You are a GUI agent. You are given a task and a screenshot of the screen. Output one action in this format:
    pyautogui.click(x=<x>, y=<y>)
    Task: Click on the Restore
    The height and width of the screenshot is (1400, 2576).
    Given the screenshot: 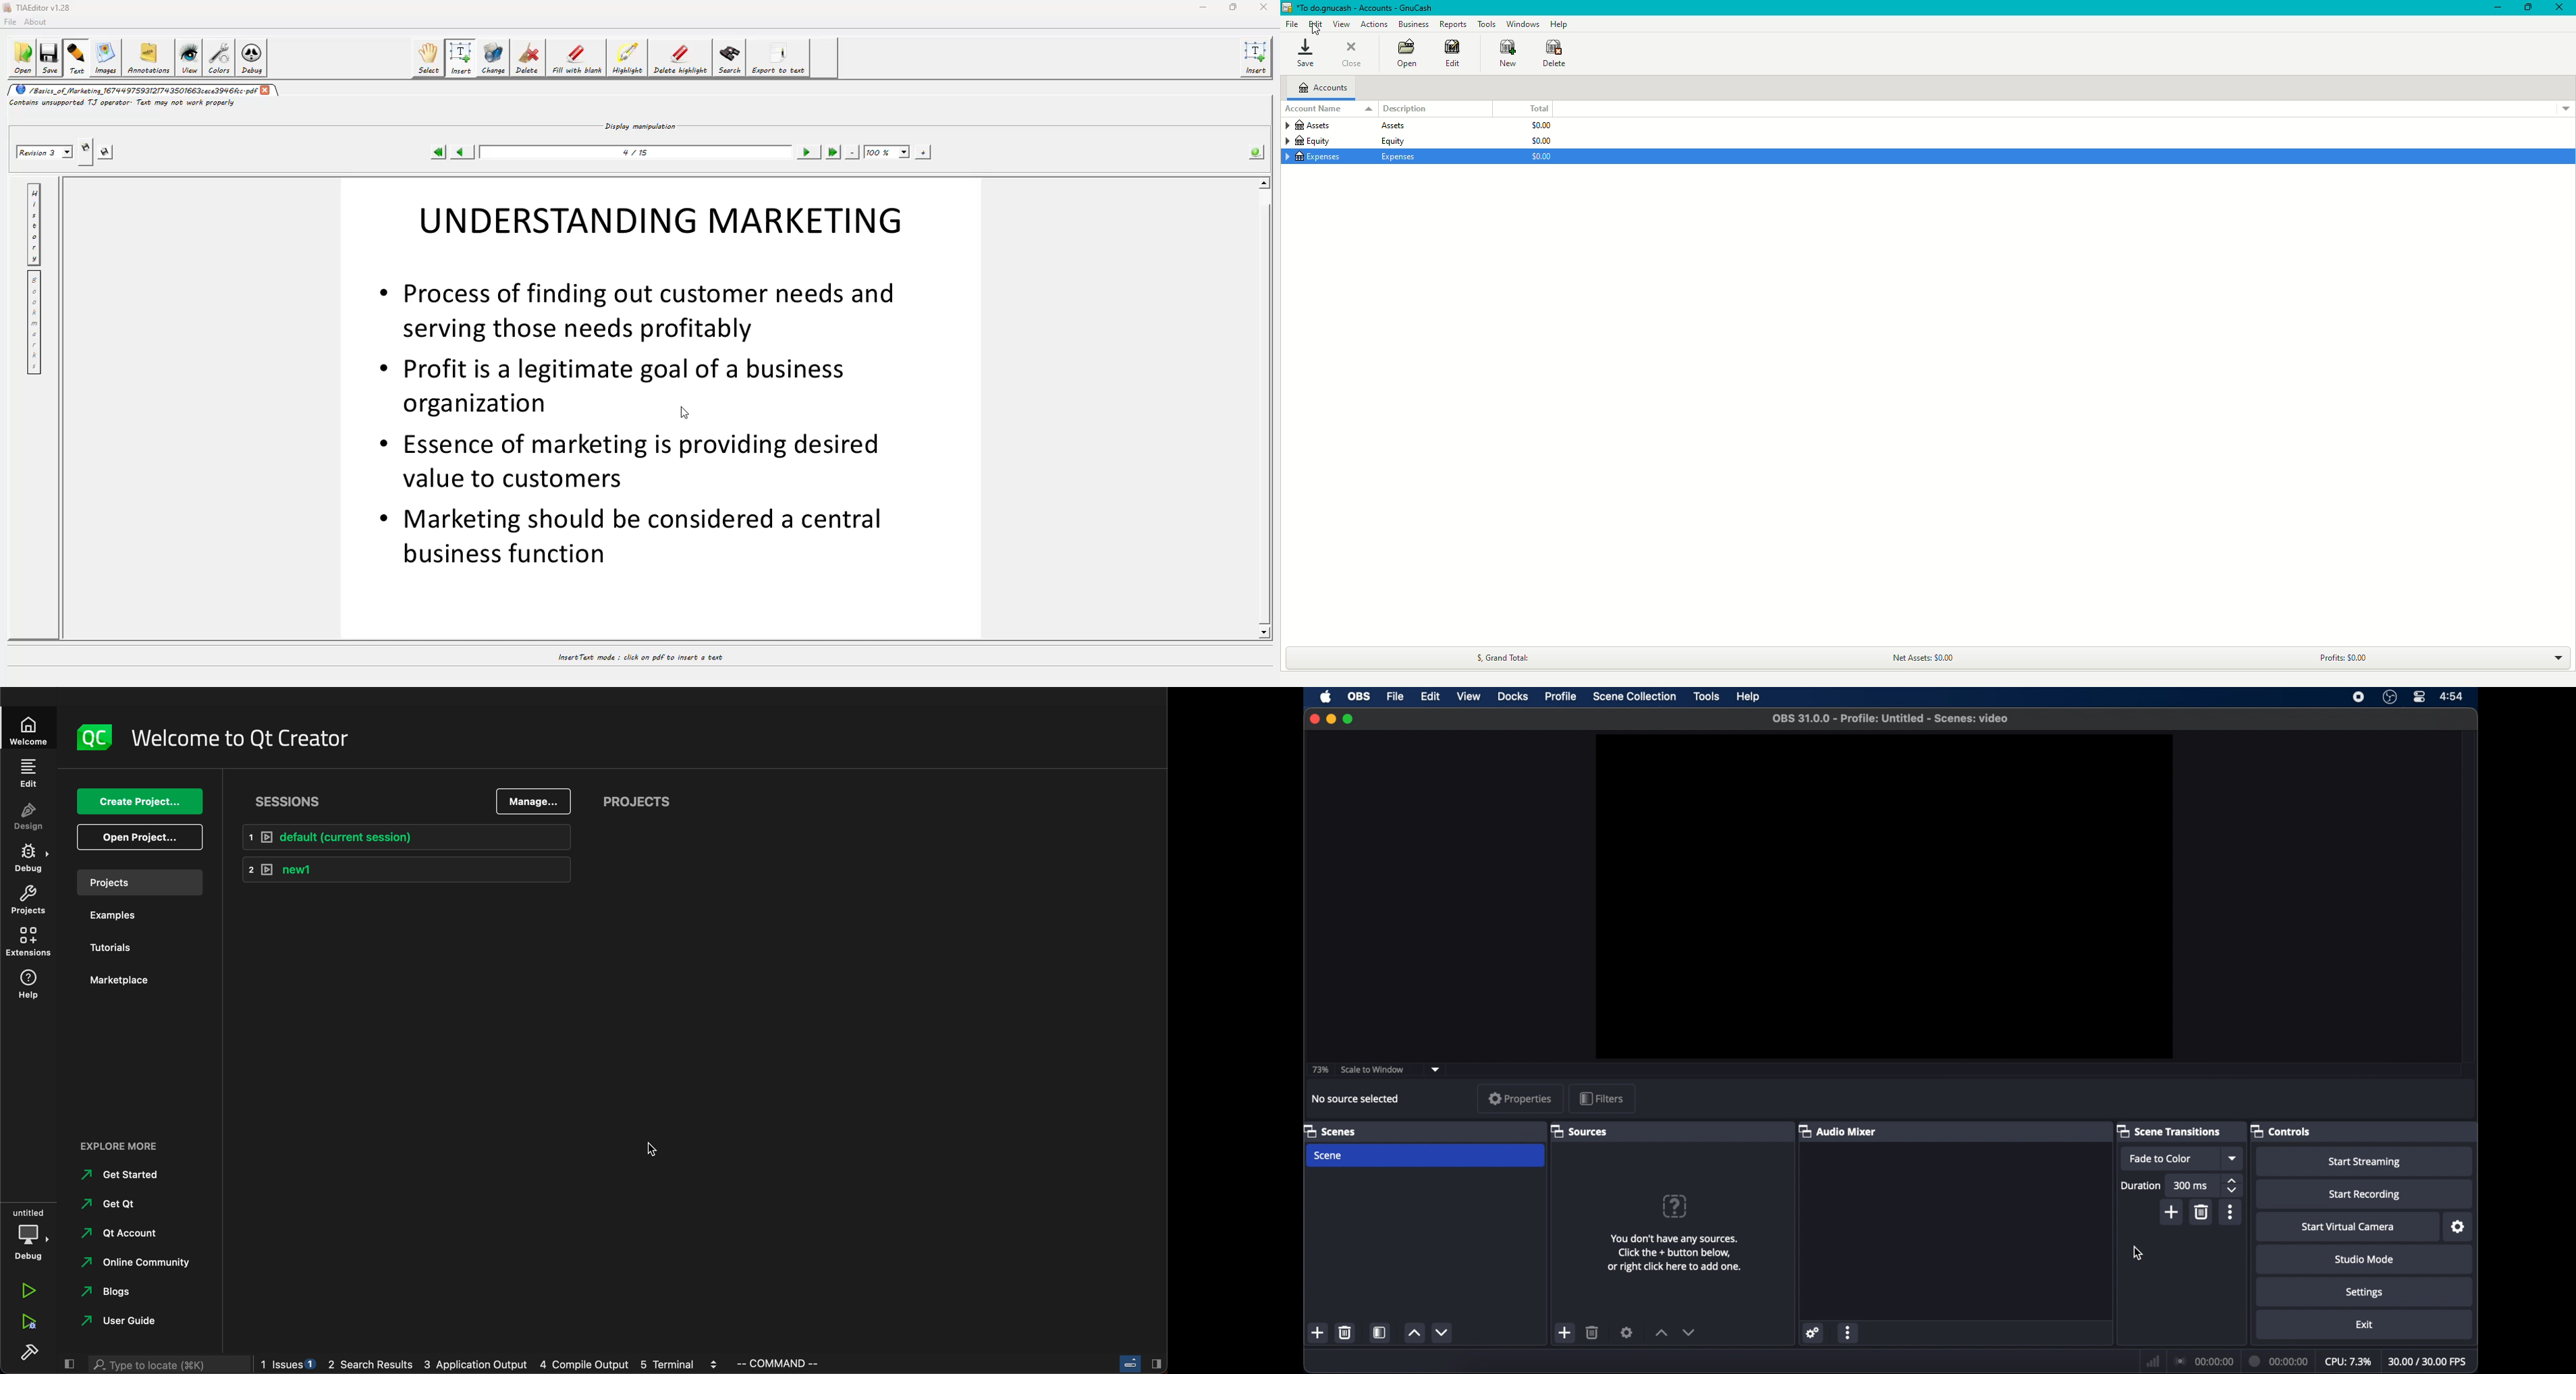 What is the action you would take?
    pyautogui.click(x=2527, y=8)
    